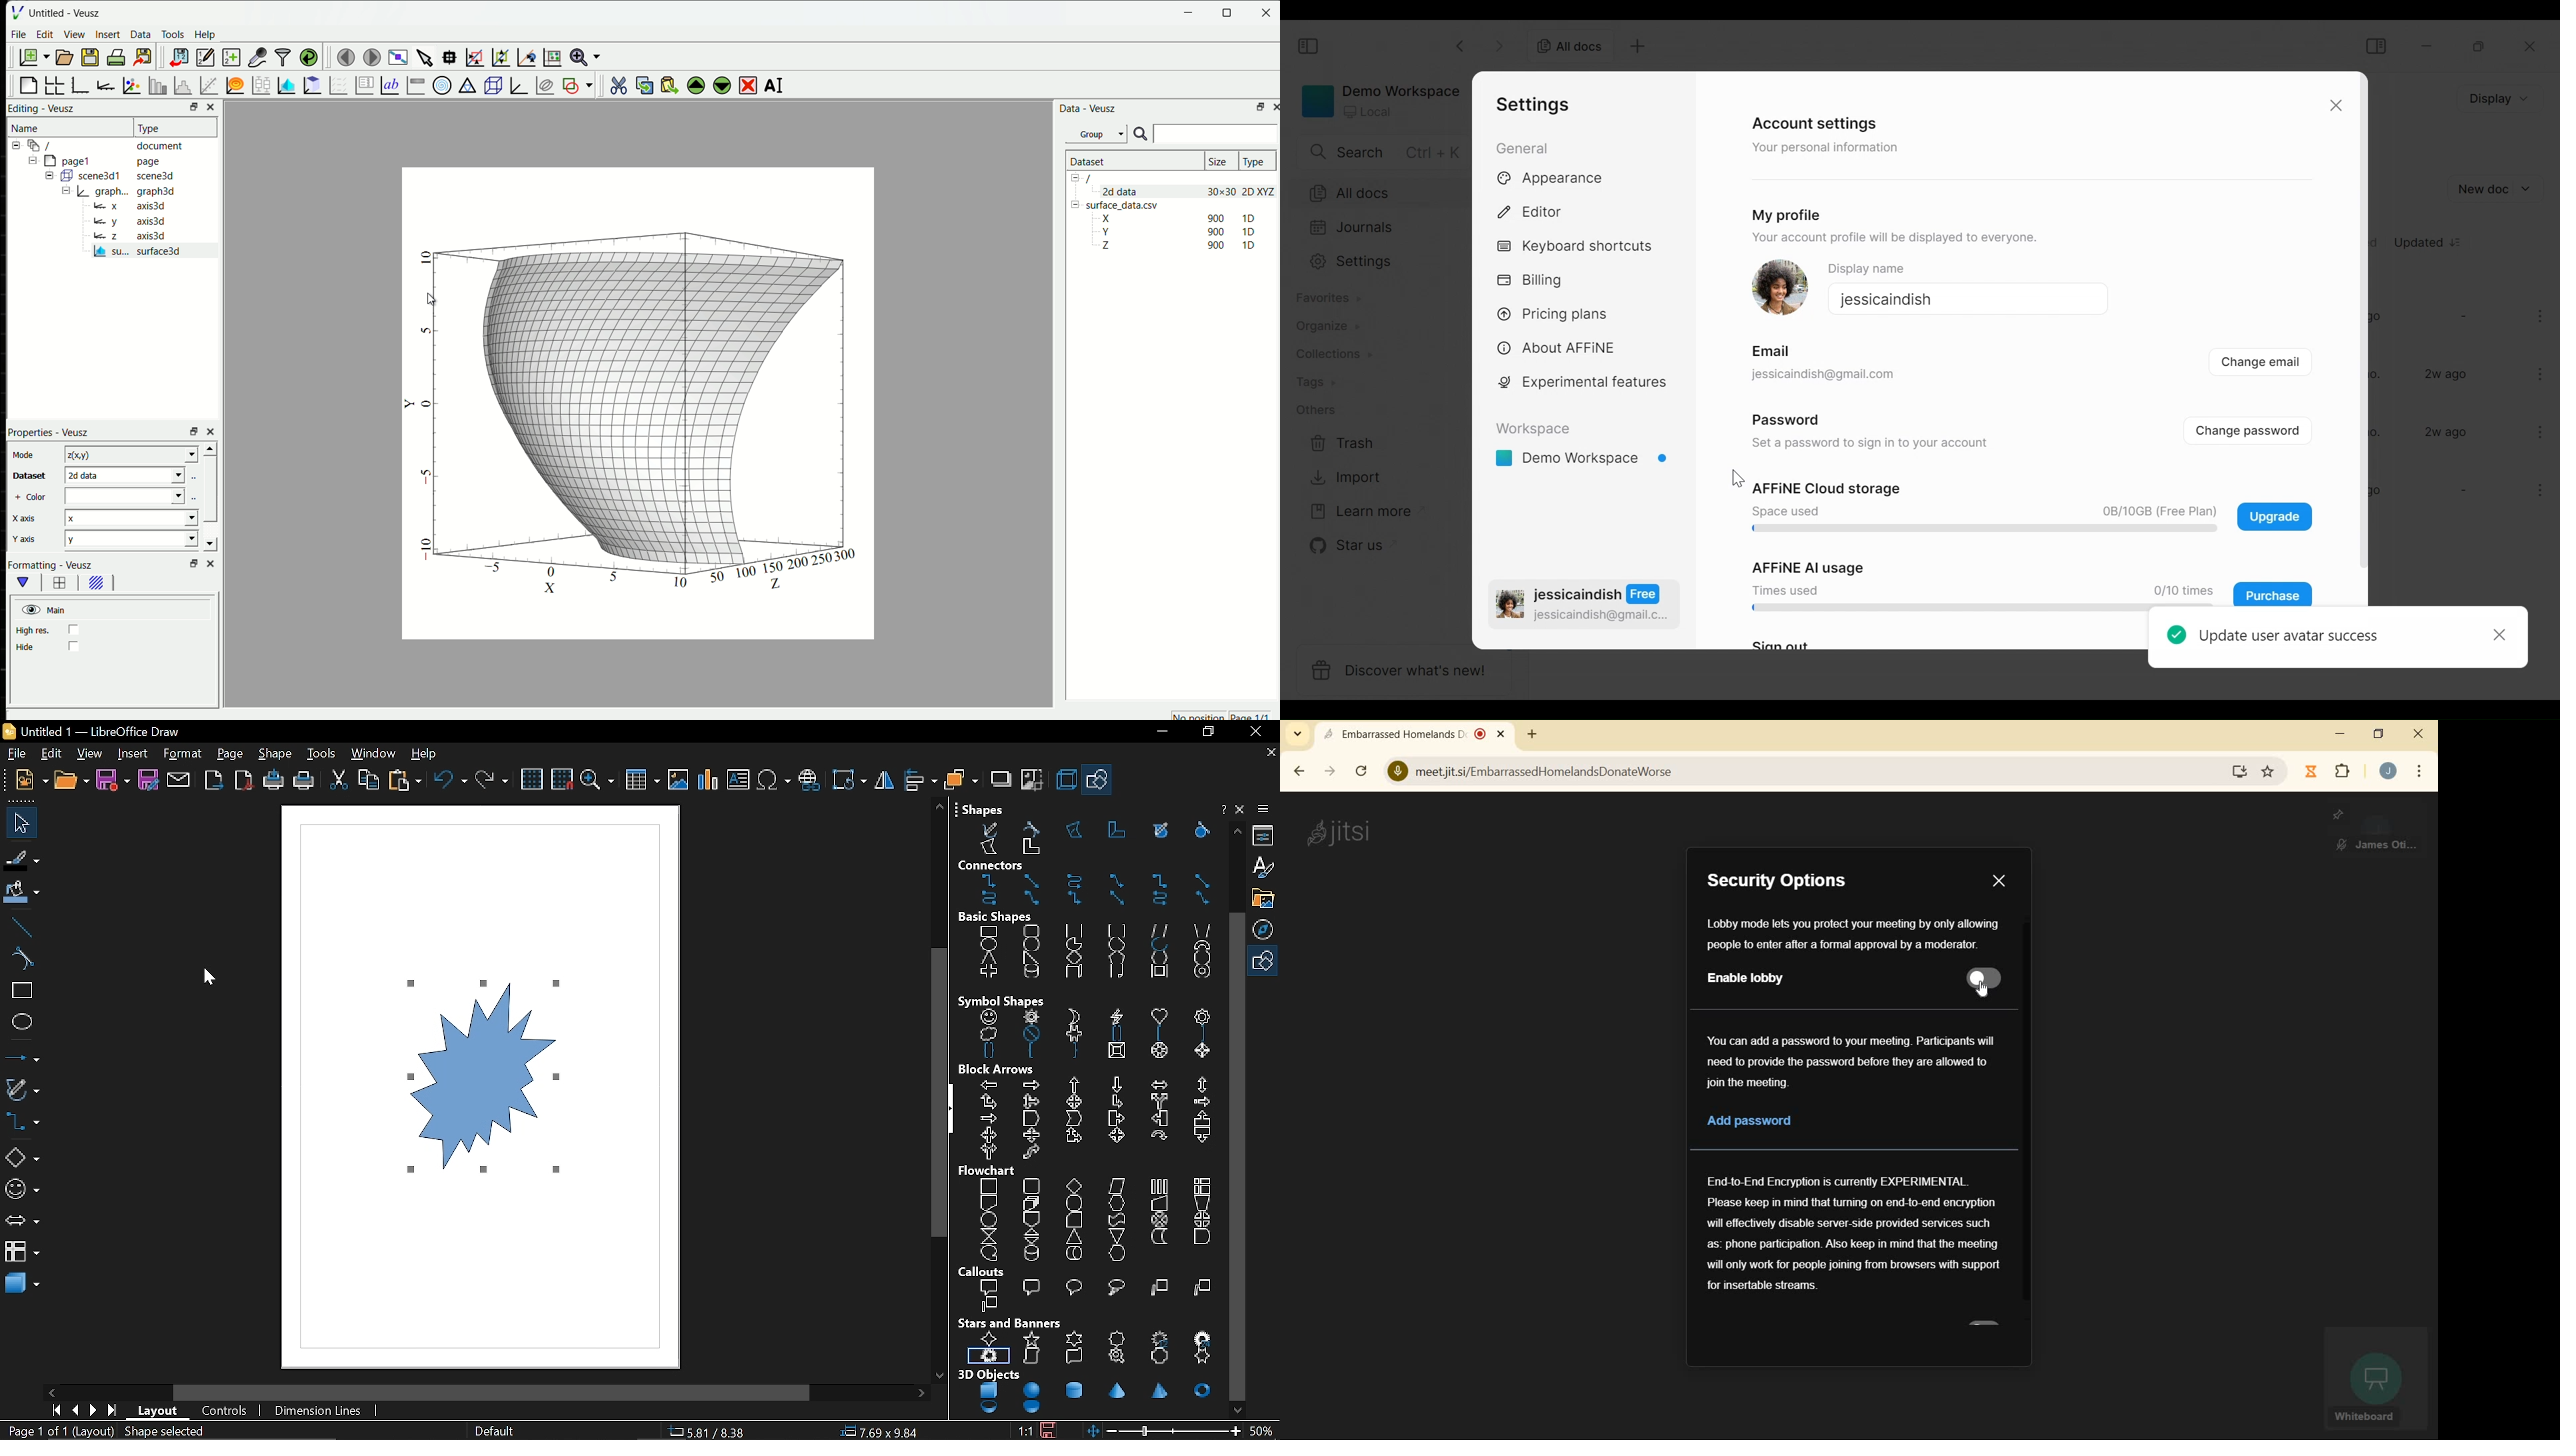  I want to click on jessicaindish, so click(1598, 595).